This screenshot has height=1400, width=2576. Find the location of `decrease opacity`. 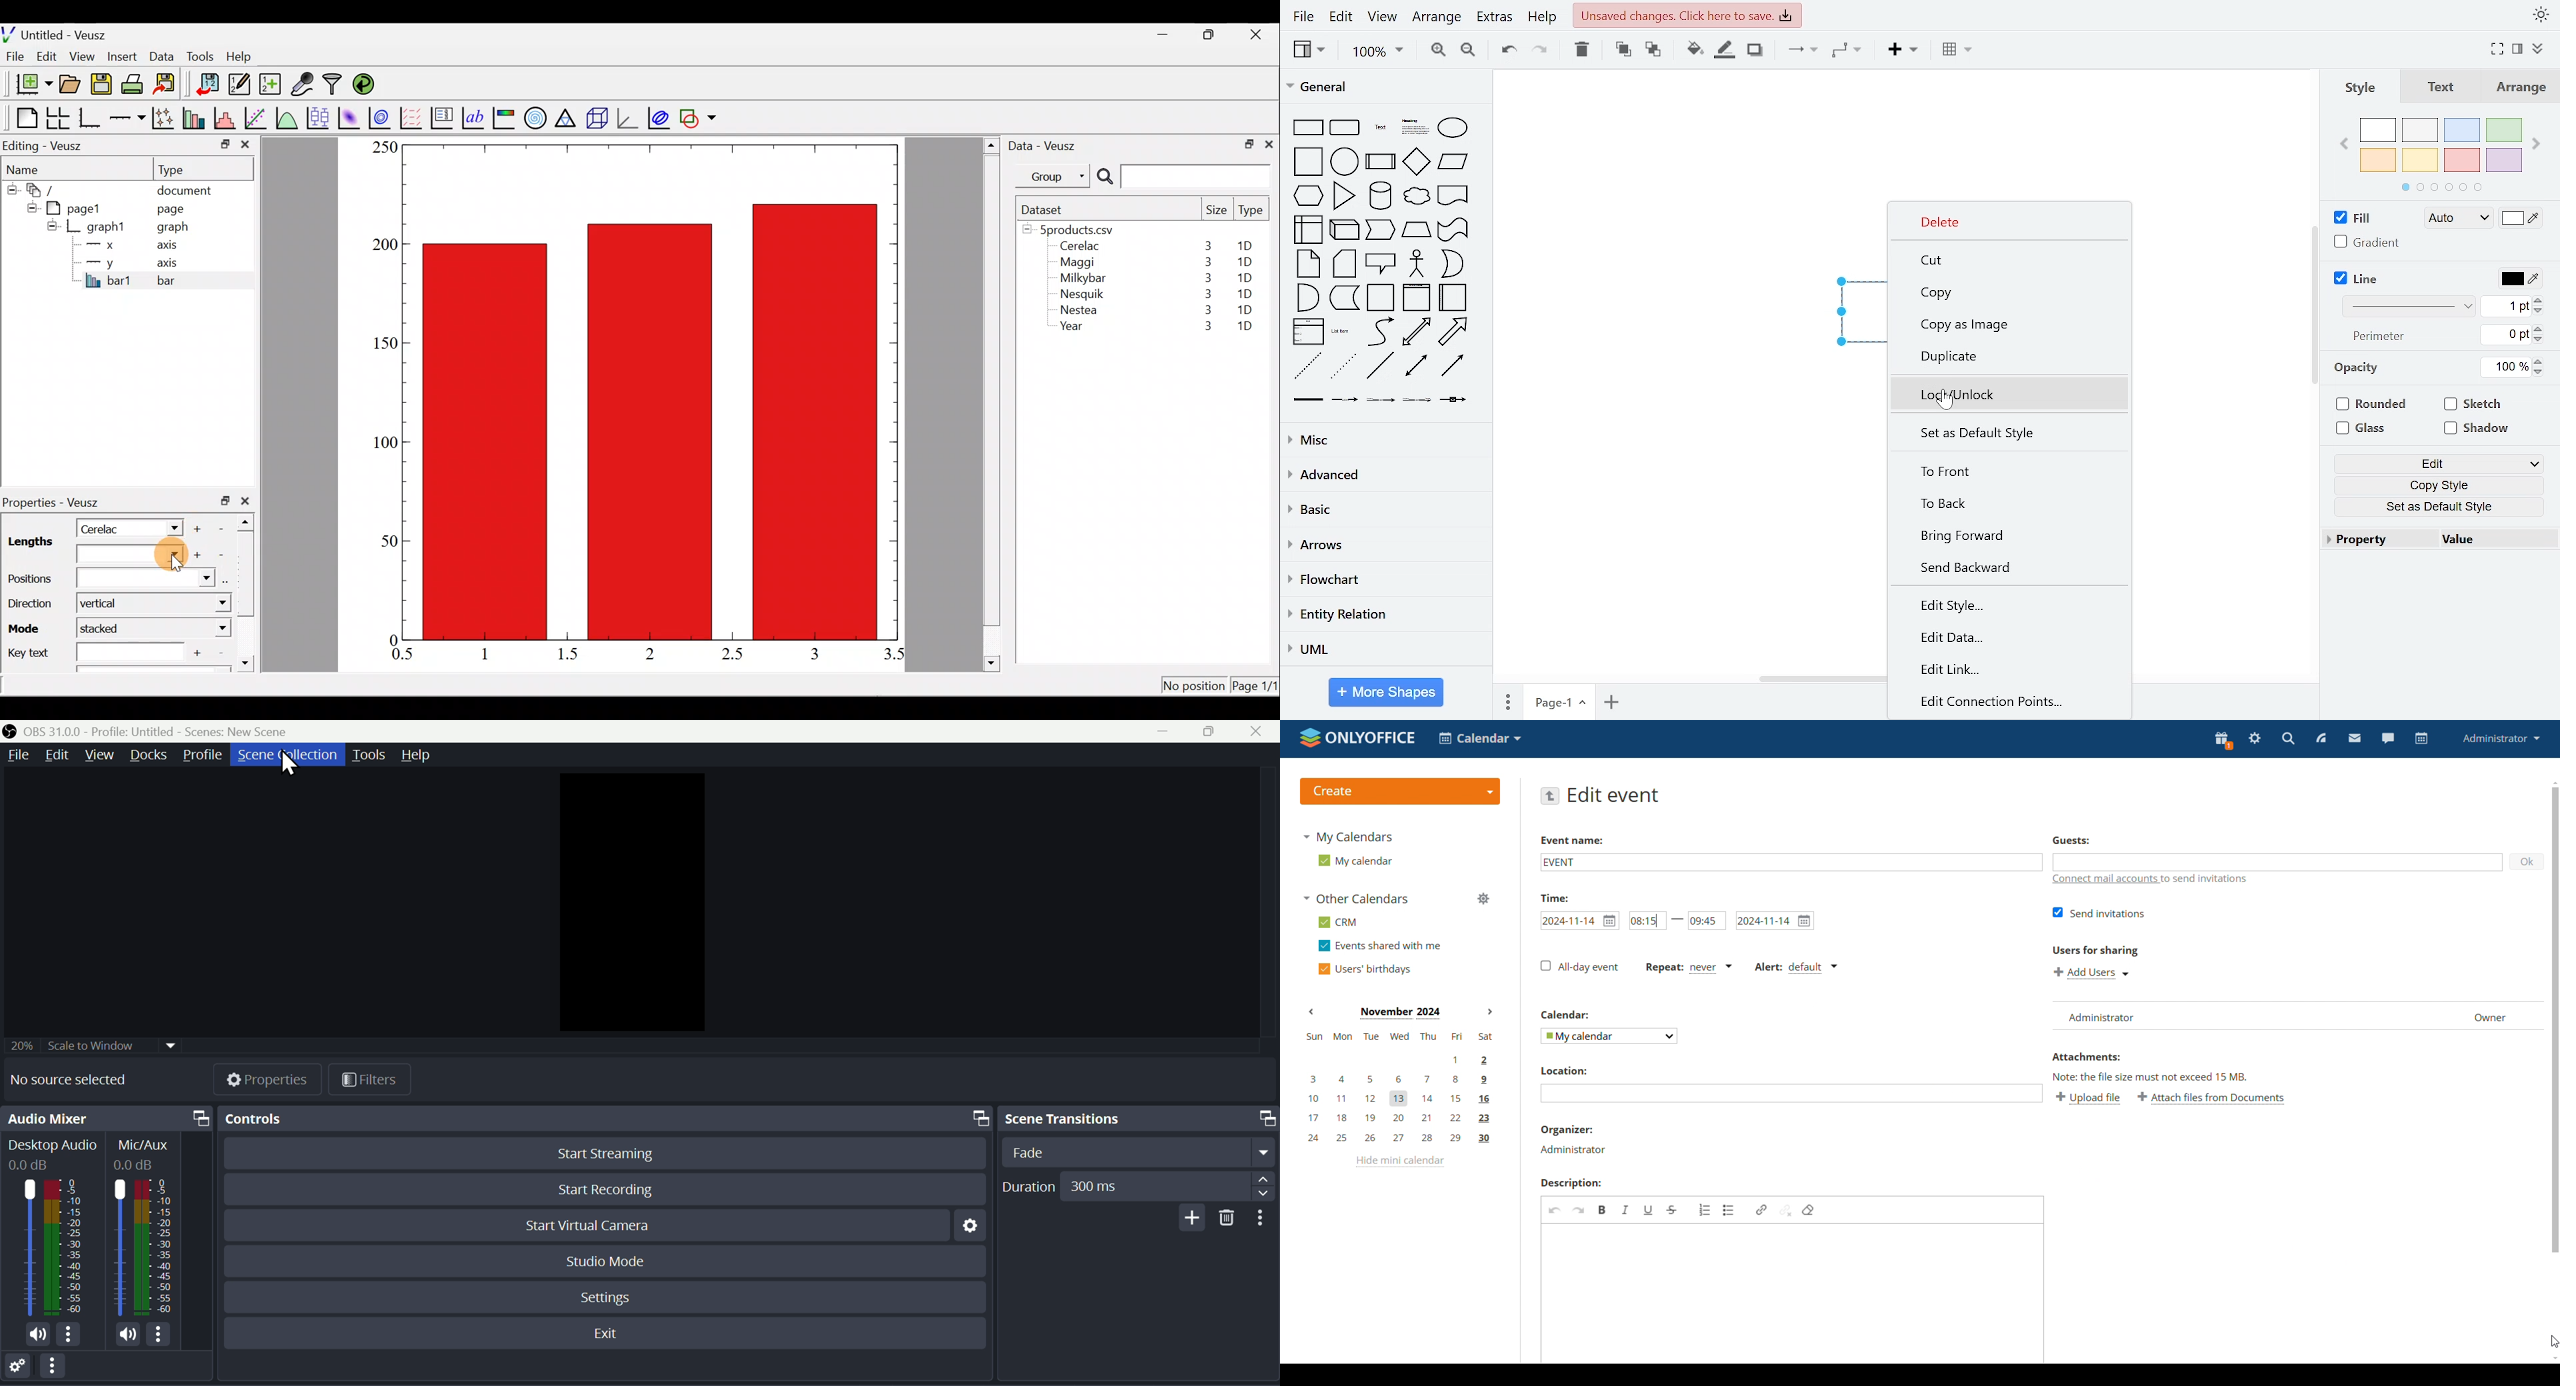

decrease opacity is located at coordinates (2539, 372).